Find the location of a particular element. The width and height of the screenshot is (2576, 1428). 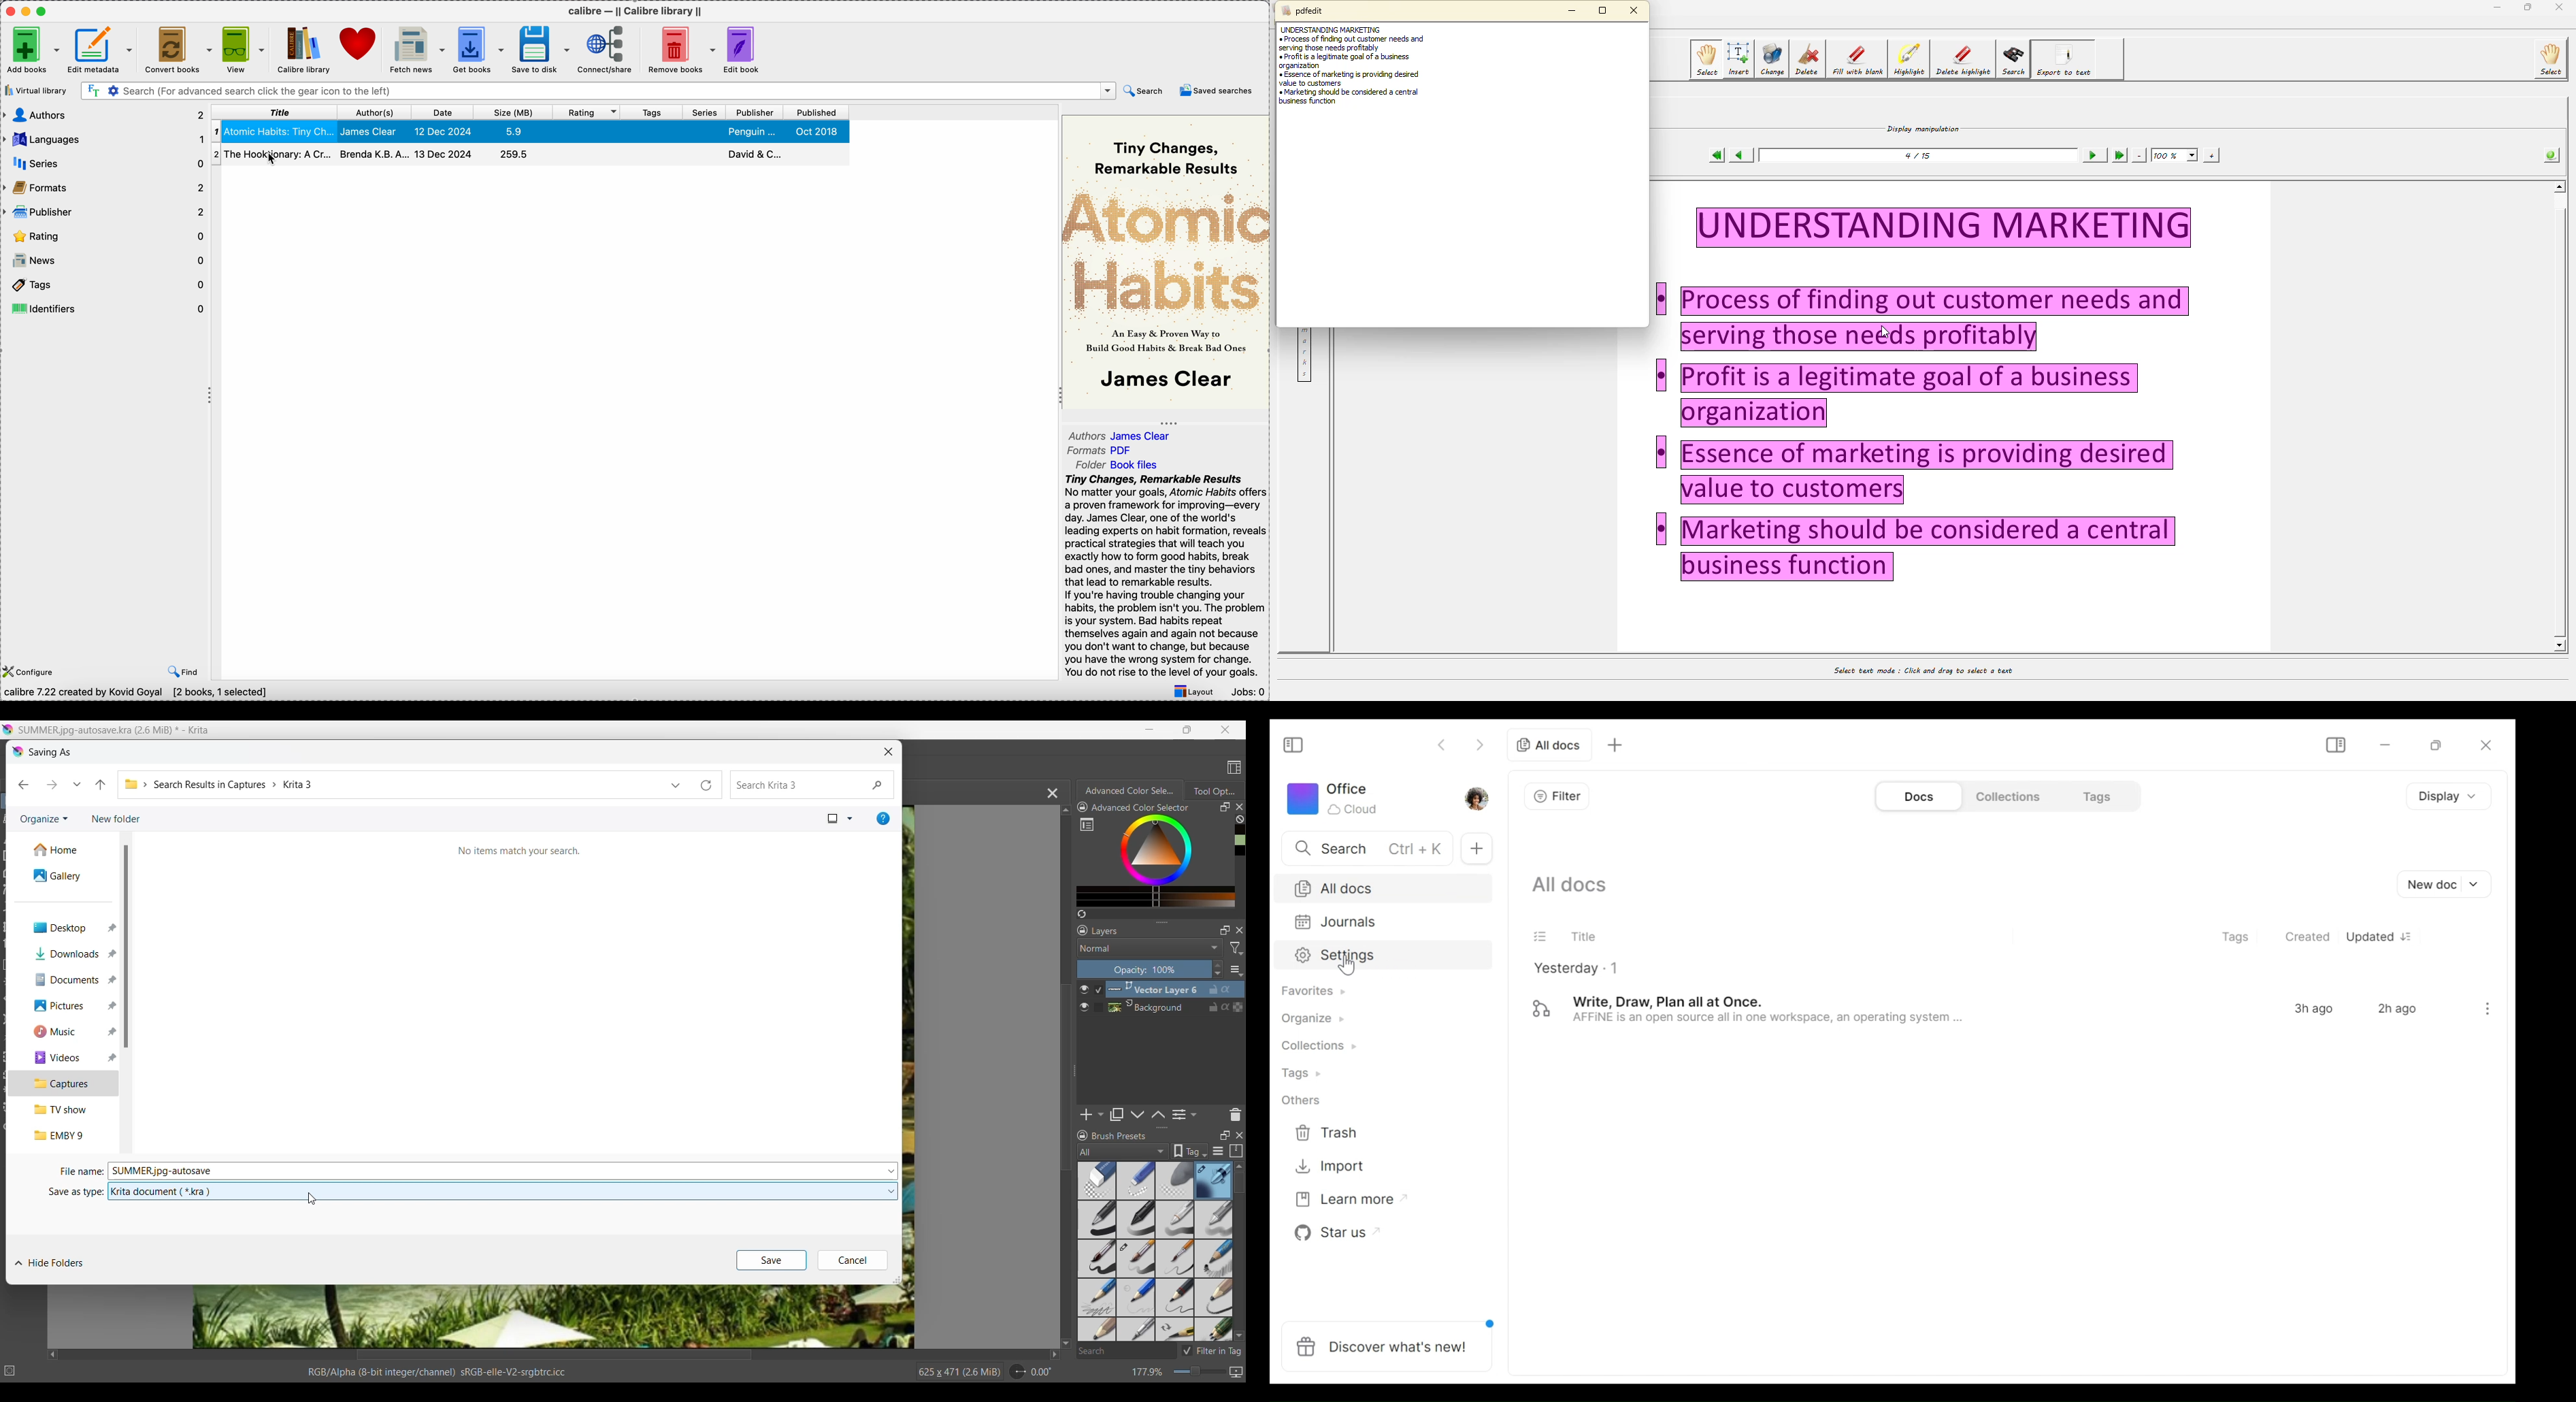

fetch news is located at coordinates (417, 48).